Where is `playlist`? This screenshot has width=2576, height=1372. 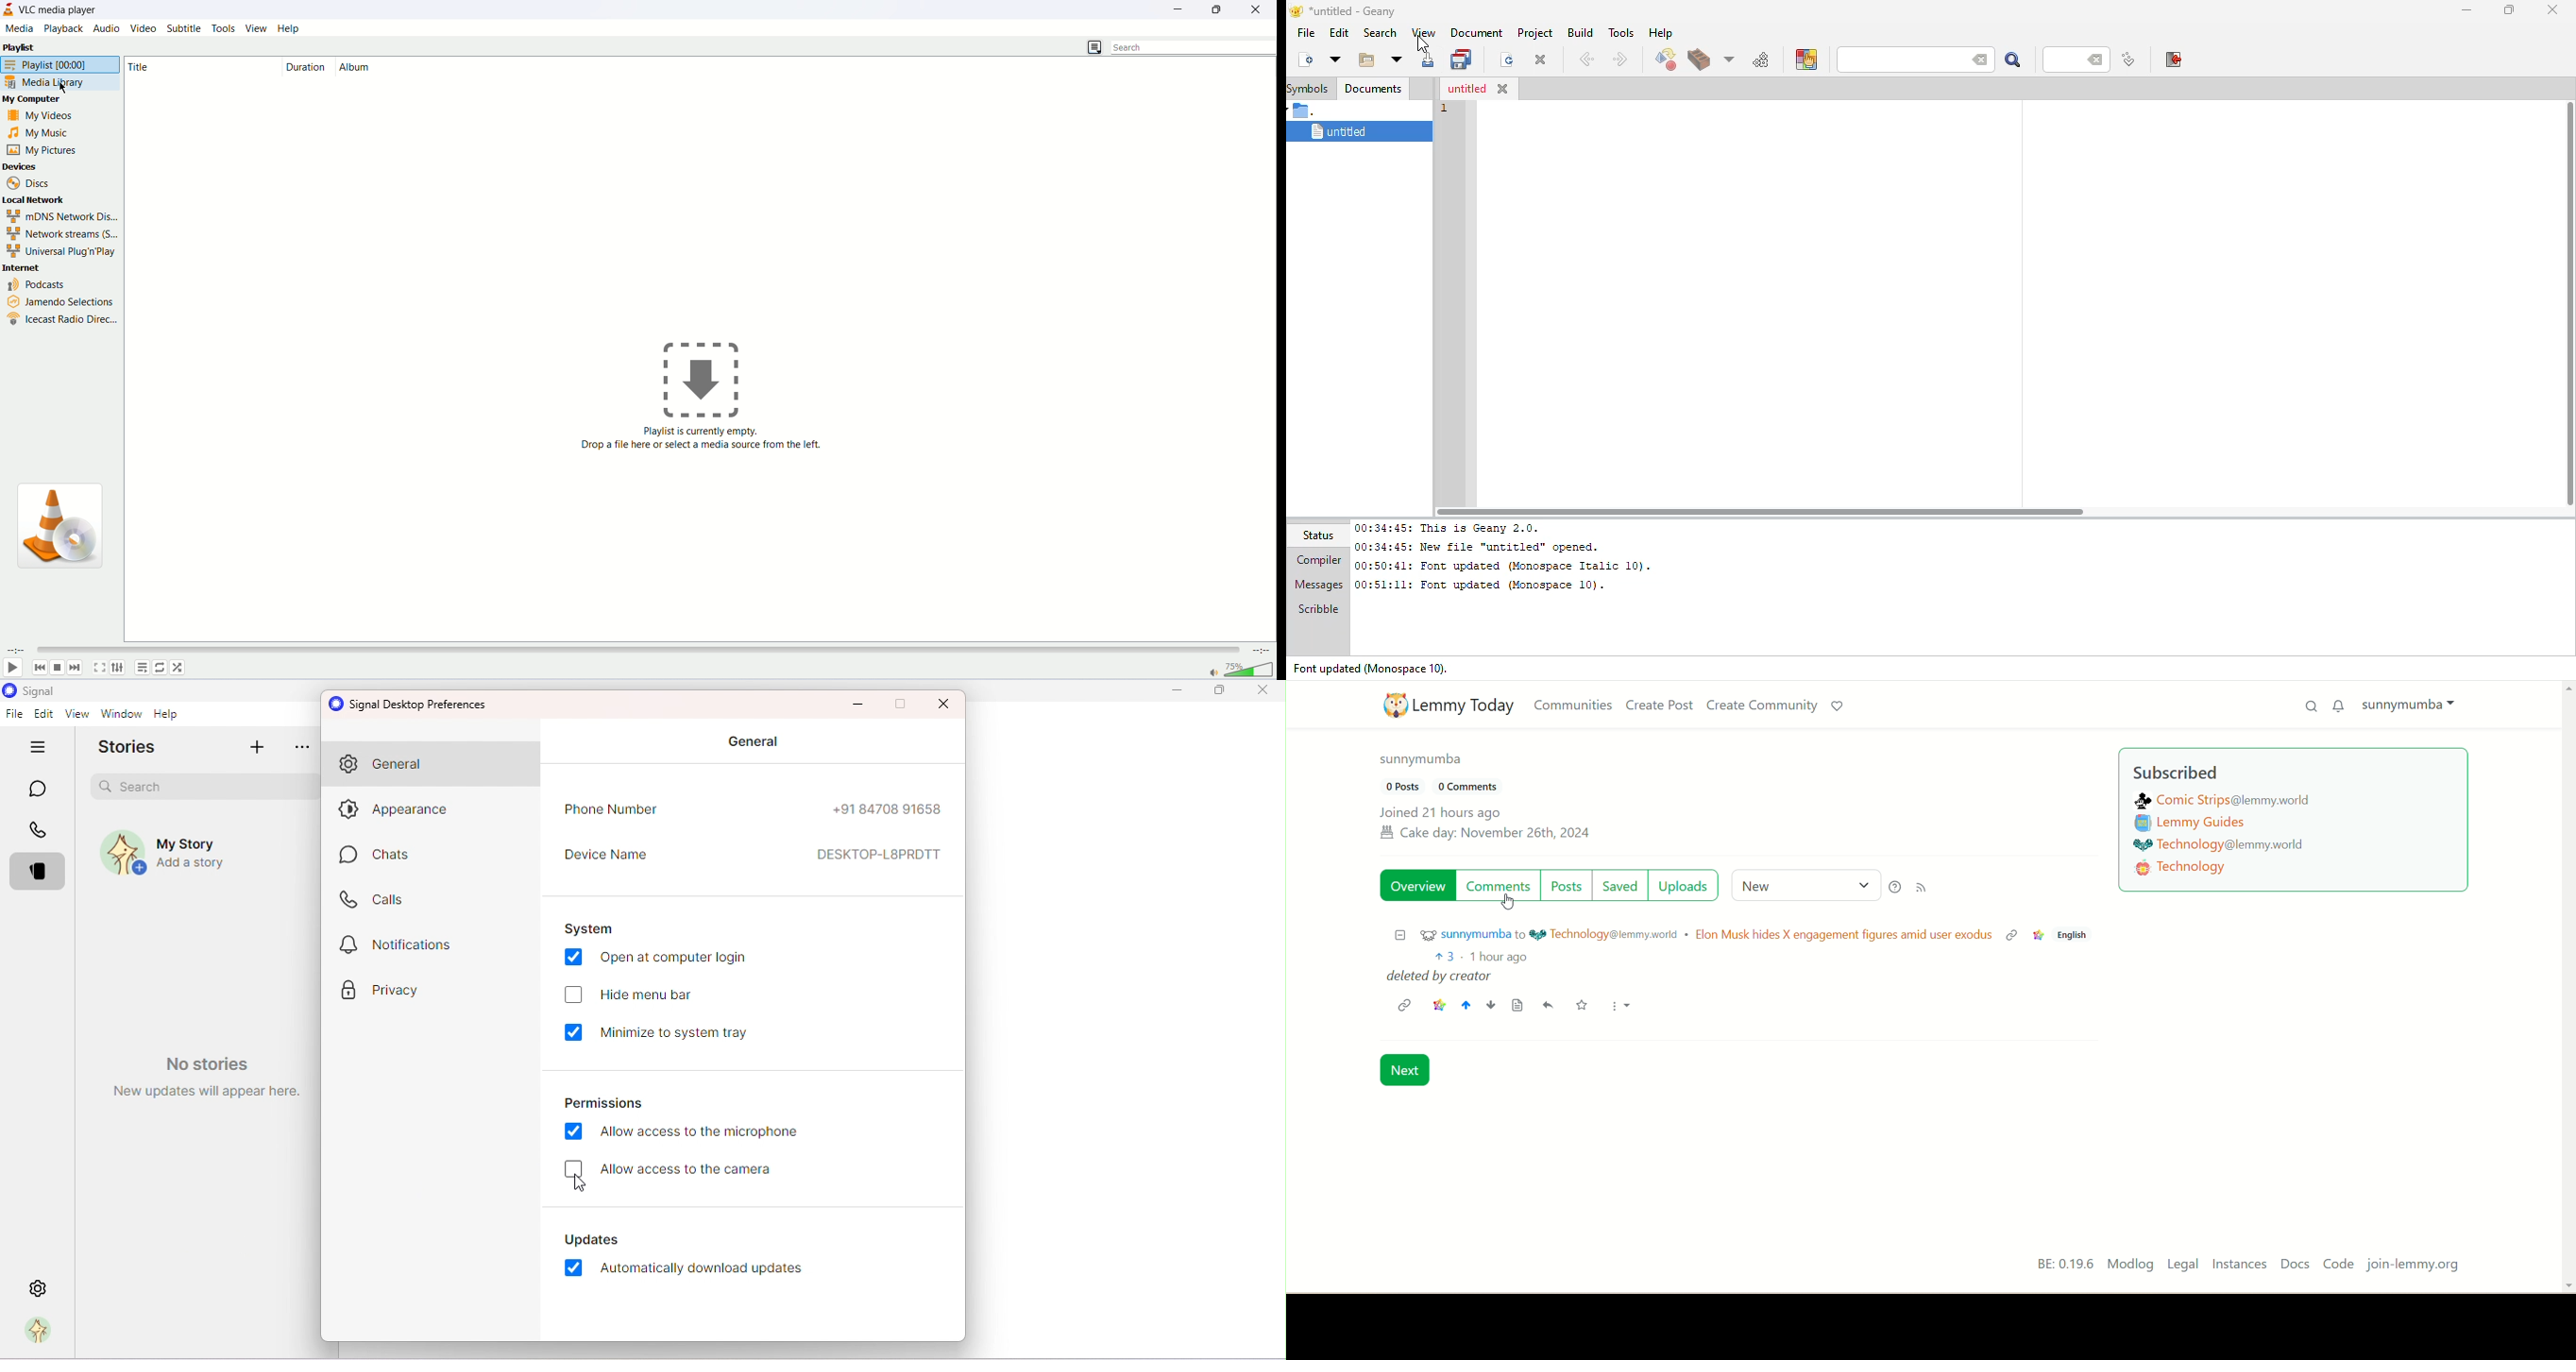
playlist is located at coordinates (44, 48).